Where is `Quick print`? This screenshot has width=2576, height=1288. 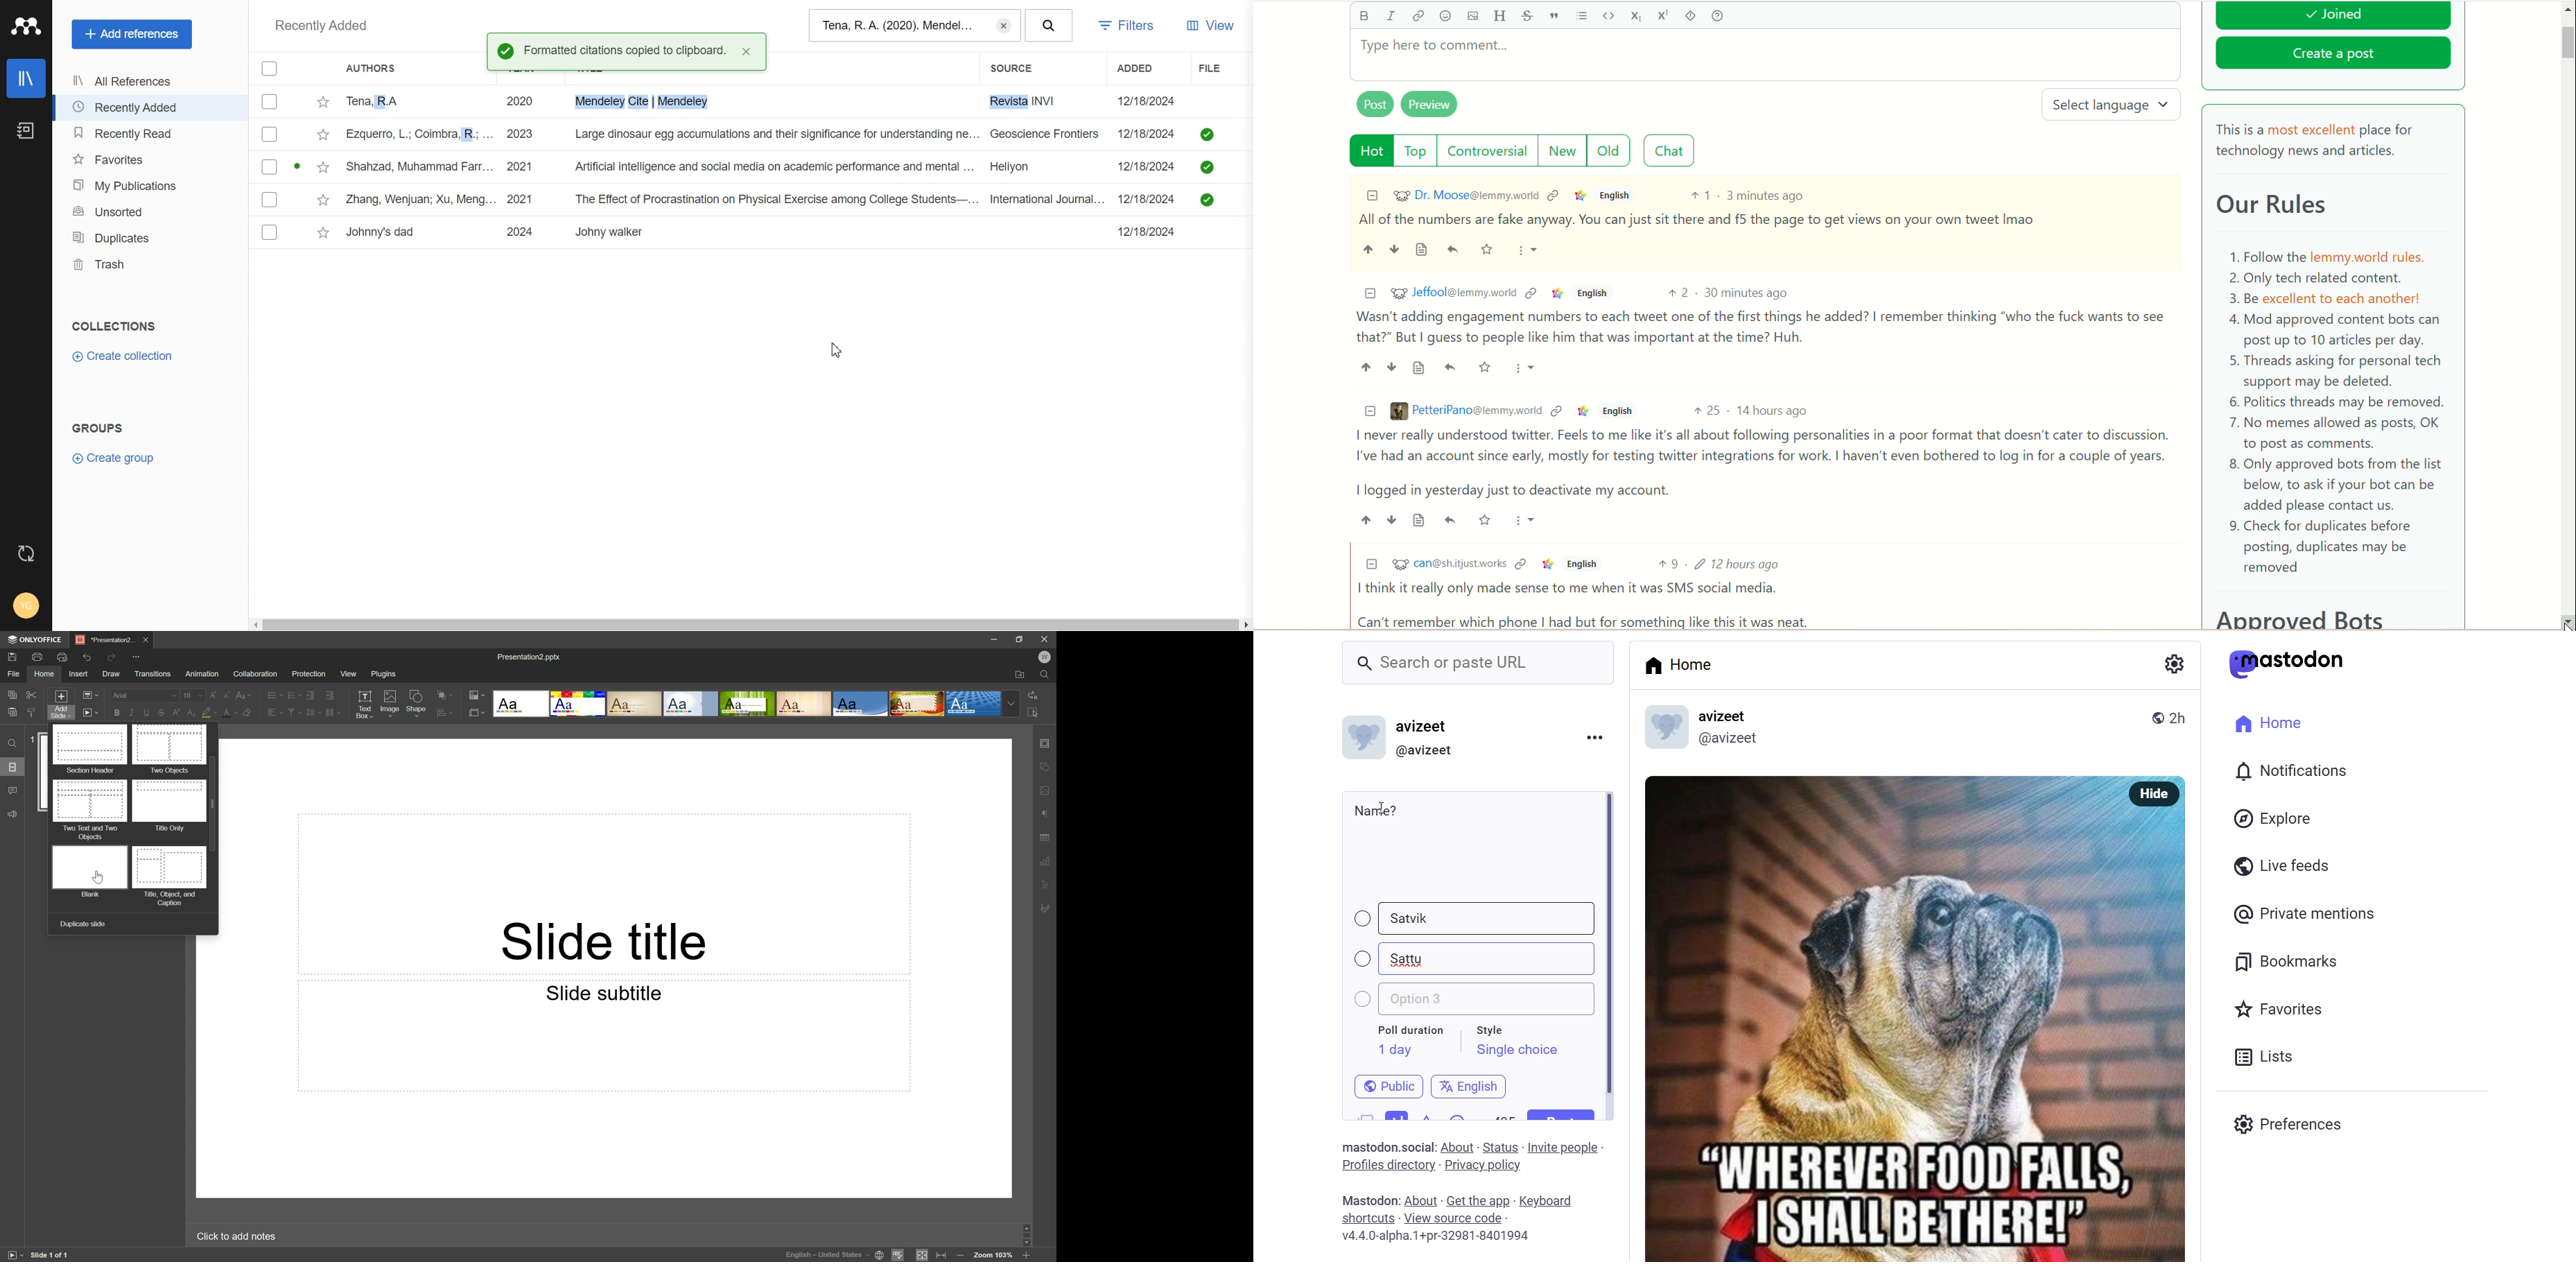
Quick print is located at coordinates (63, 656).